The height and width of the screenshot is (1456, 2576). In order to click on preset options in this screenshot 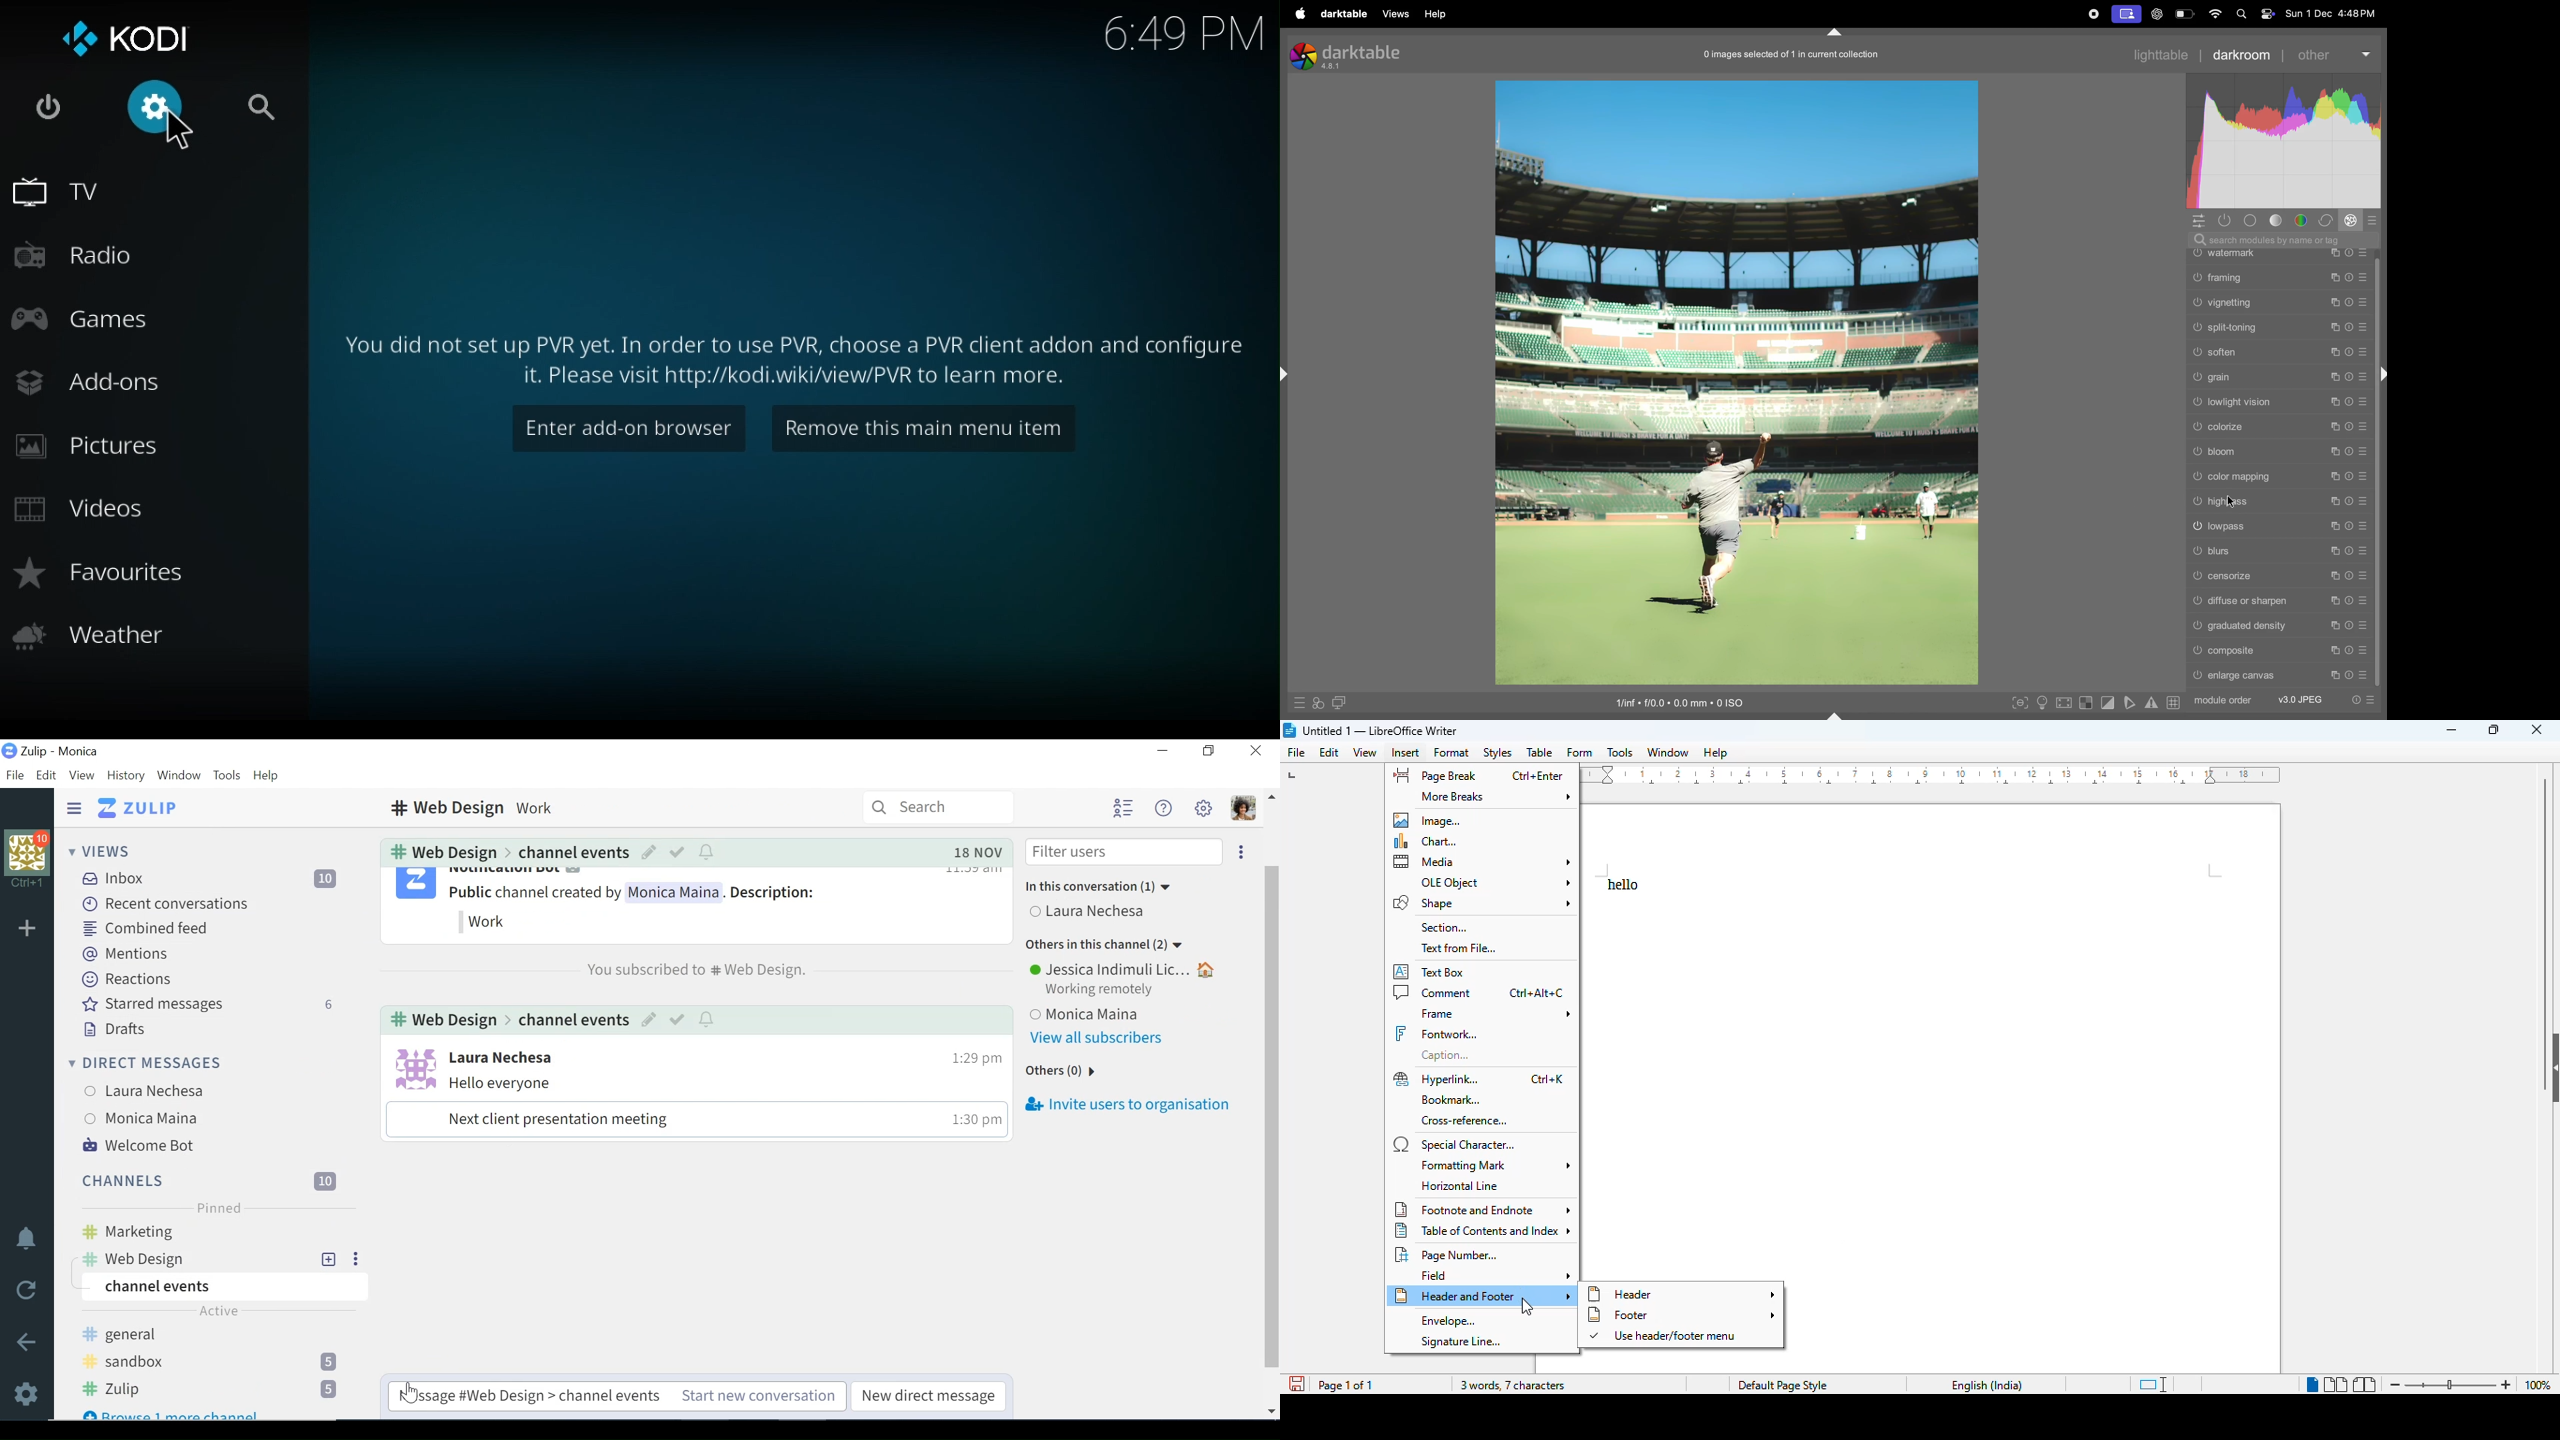, I will do `click(2363, 700)`.